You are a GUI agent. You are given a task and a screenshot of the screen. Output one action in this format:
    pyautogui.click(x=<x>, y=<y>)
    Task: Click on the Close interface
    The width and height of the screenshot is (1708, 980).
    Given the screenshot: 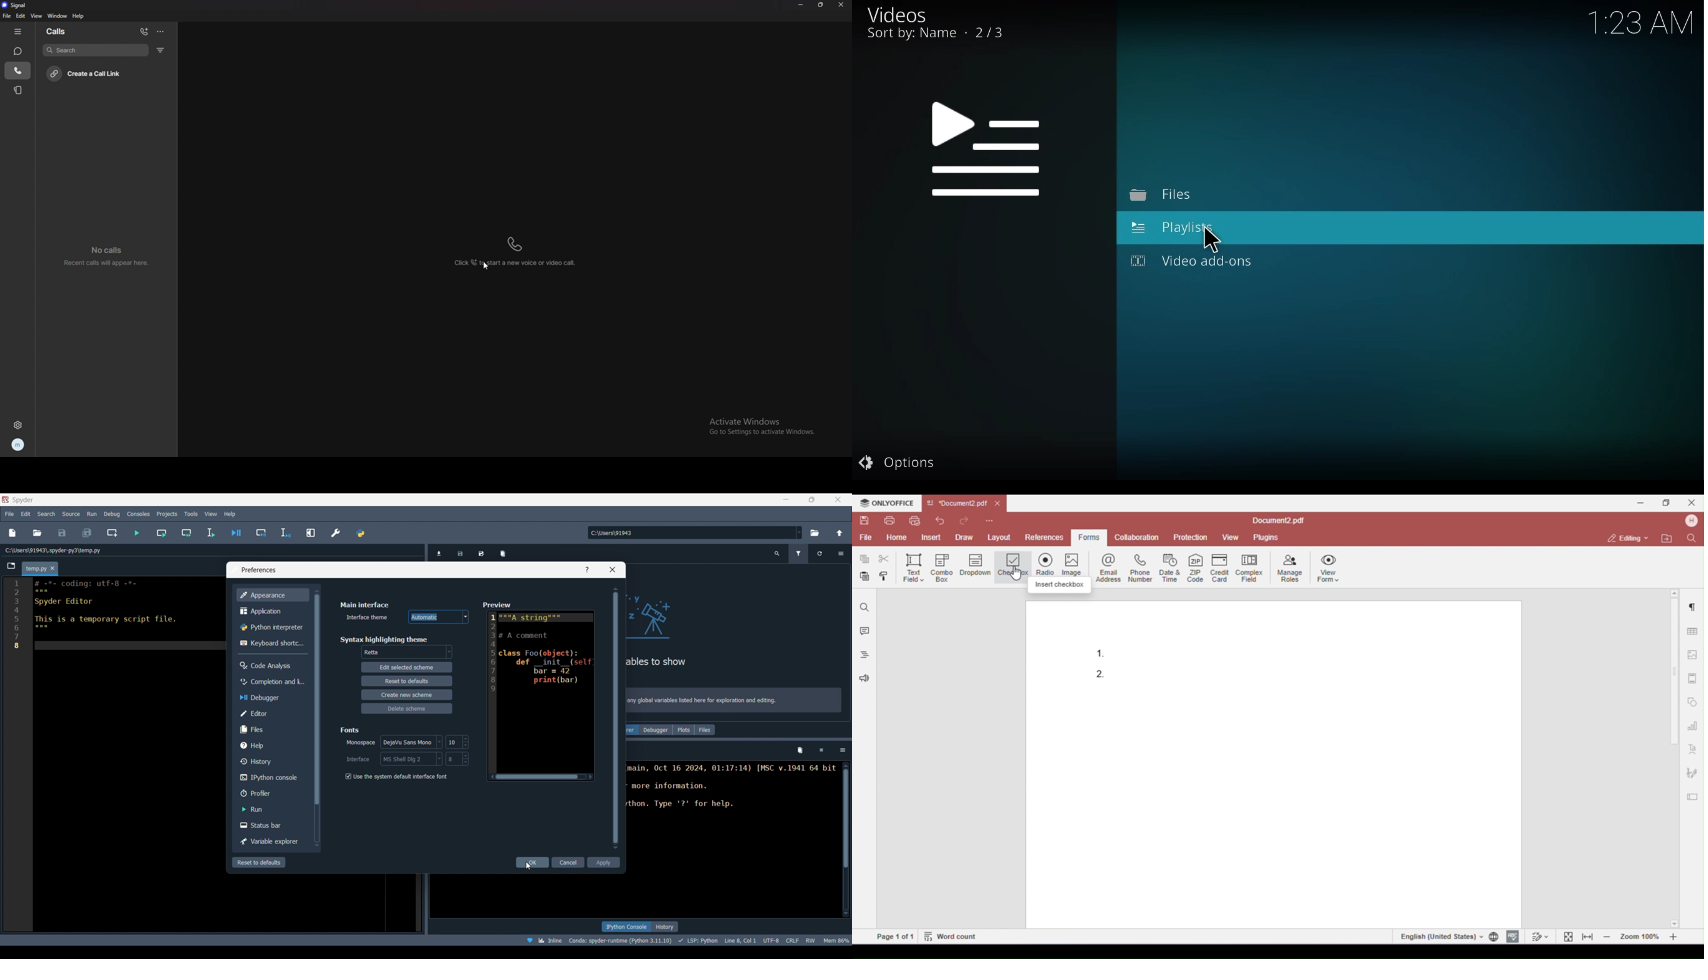 What is the action you would take?
    pyautogui.click(x=838, y=500)
    